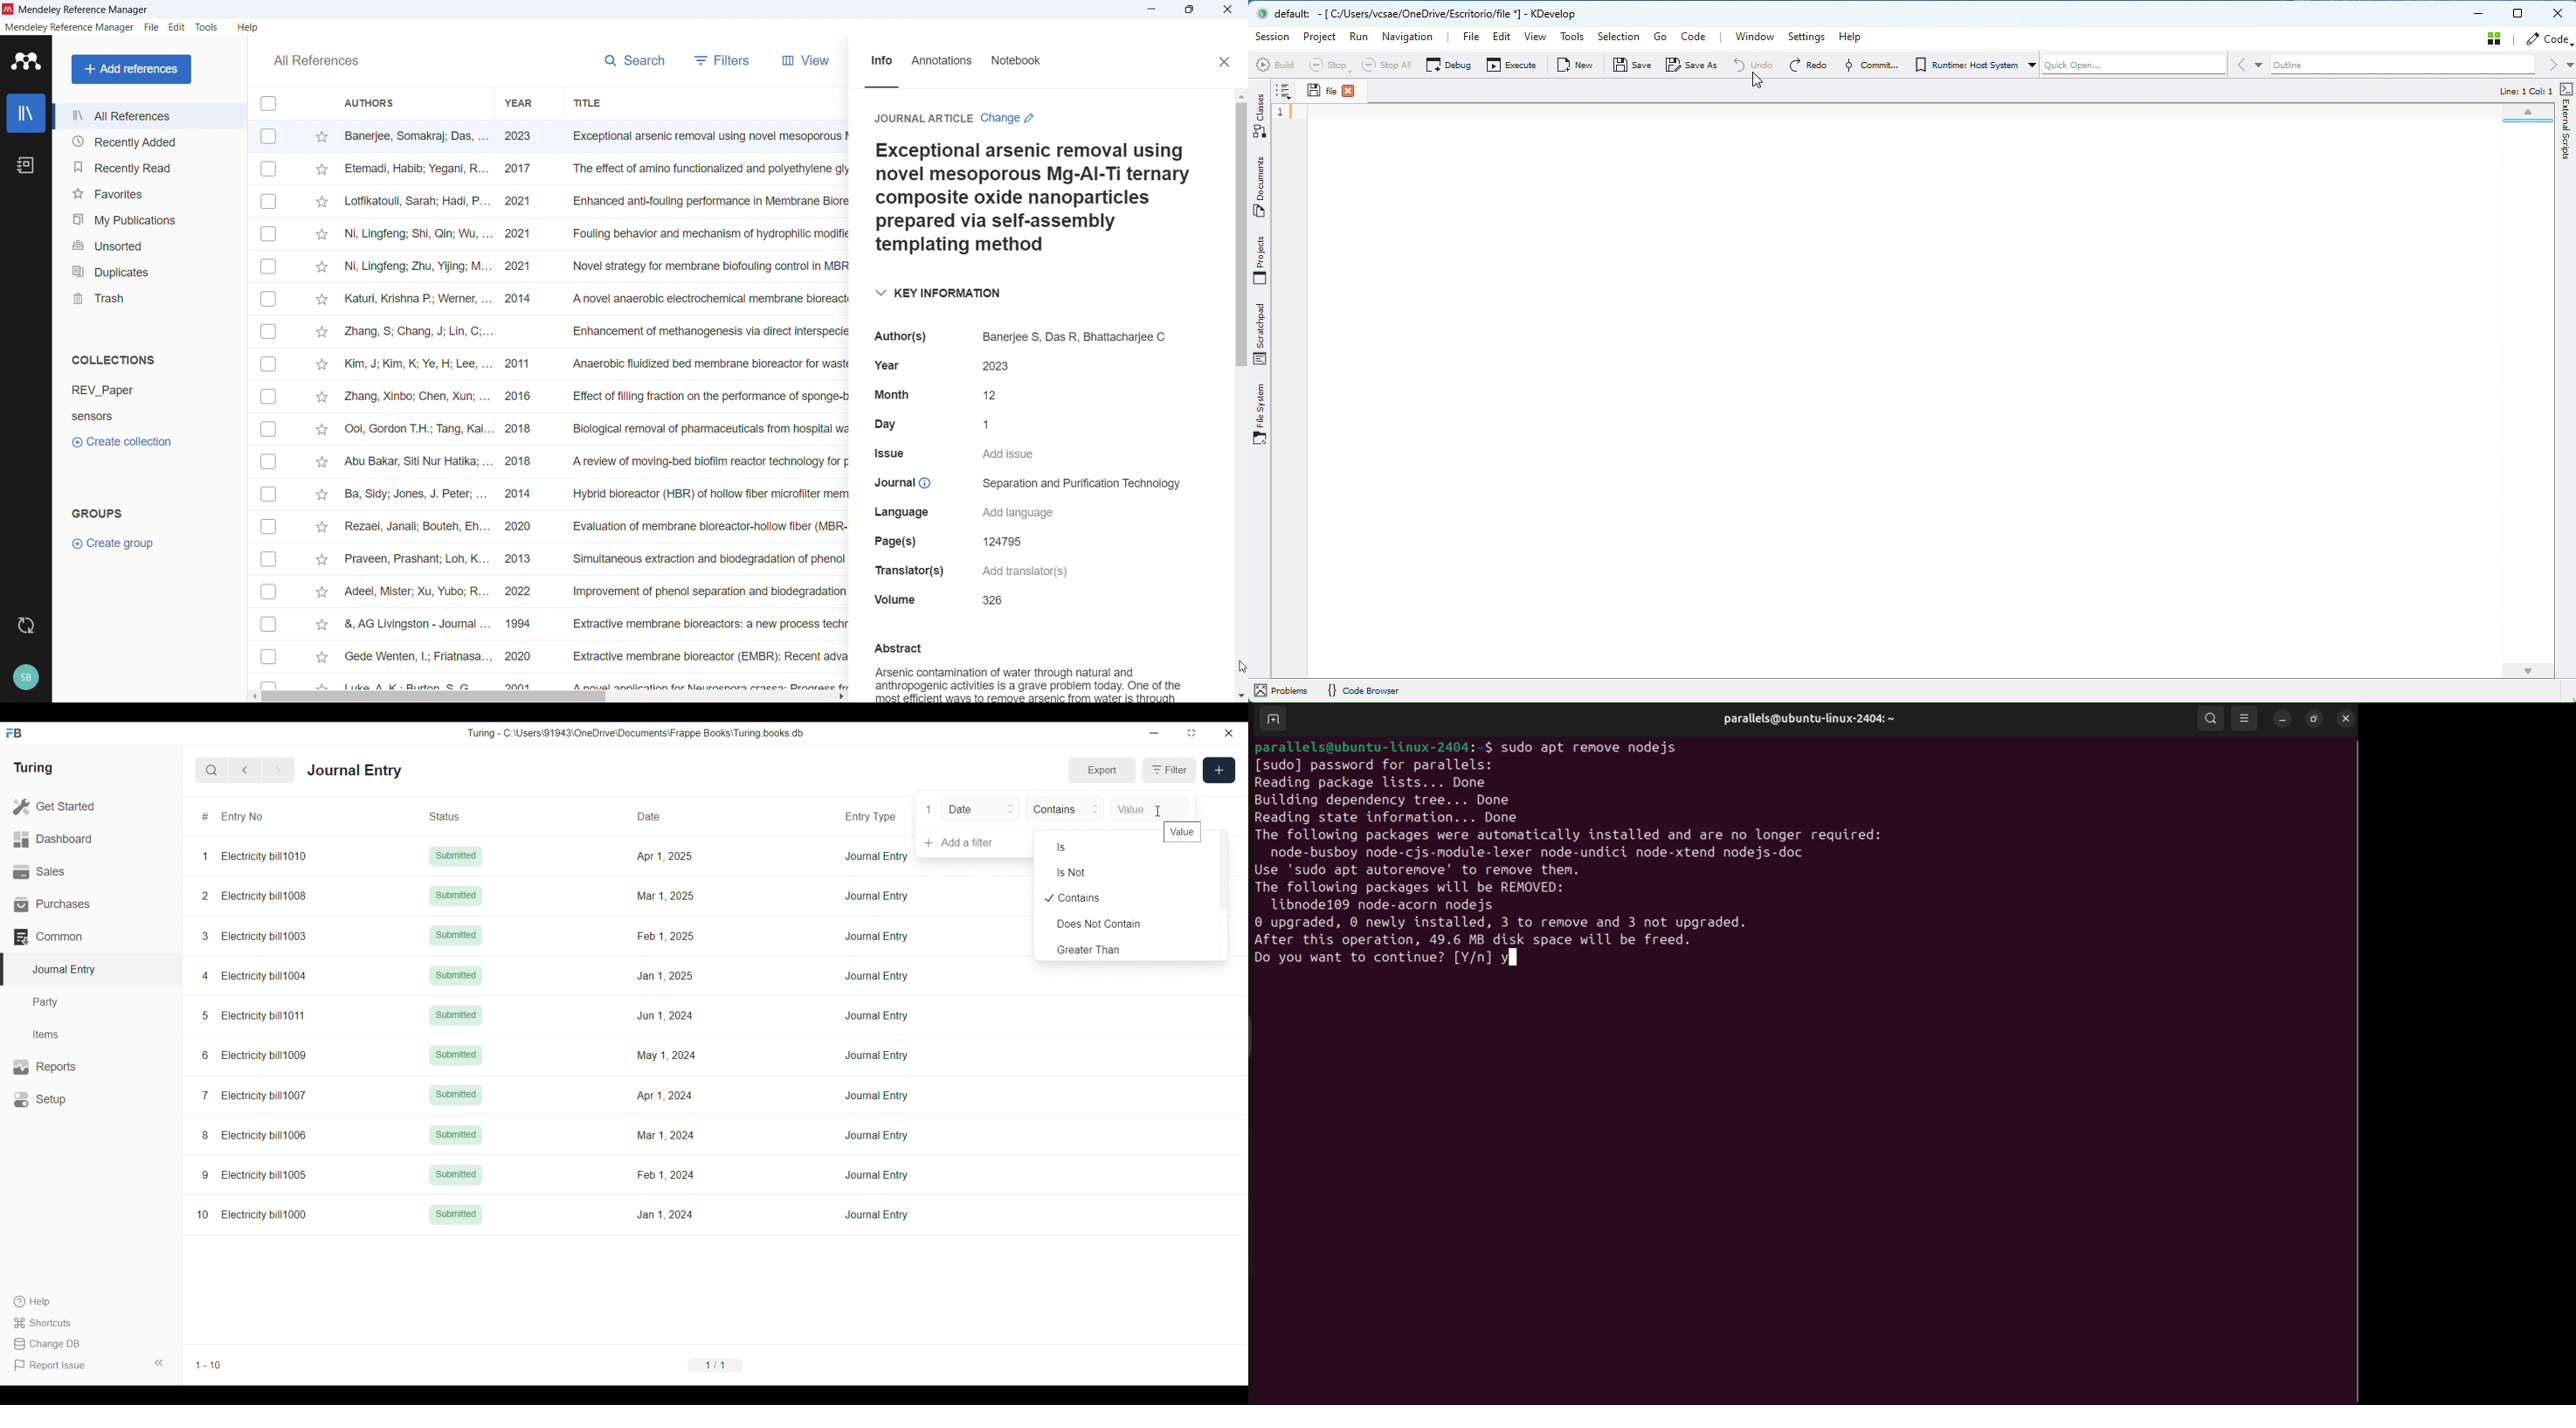  Describe the element at coordinates (1100, 847) in the screenshot. I see `Is` at that location.